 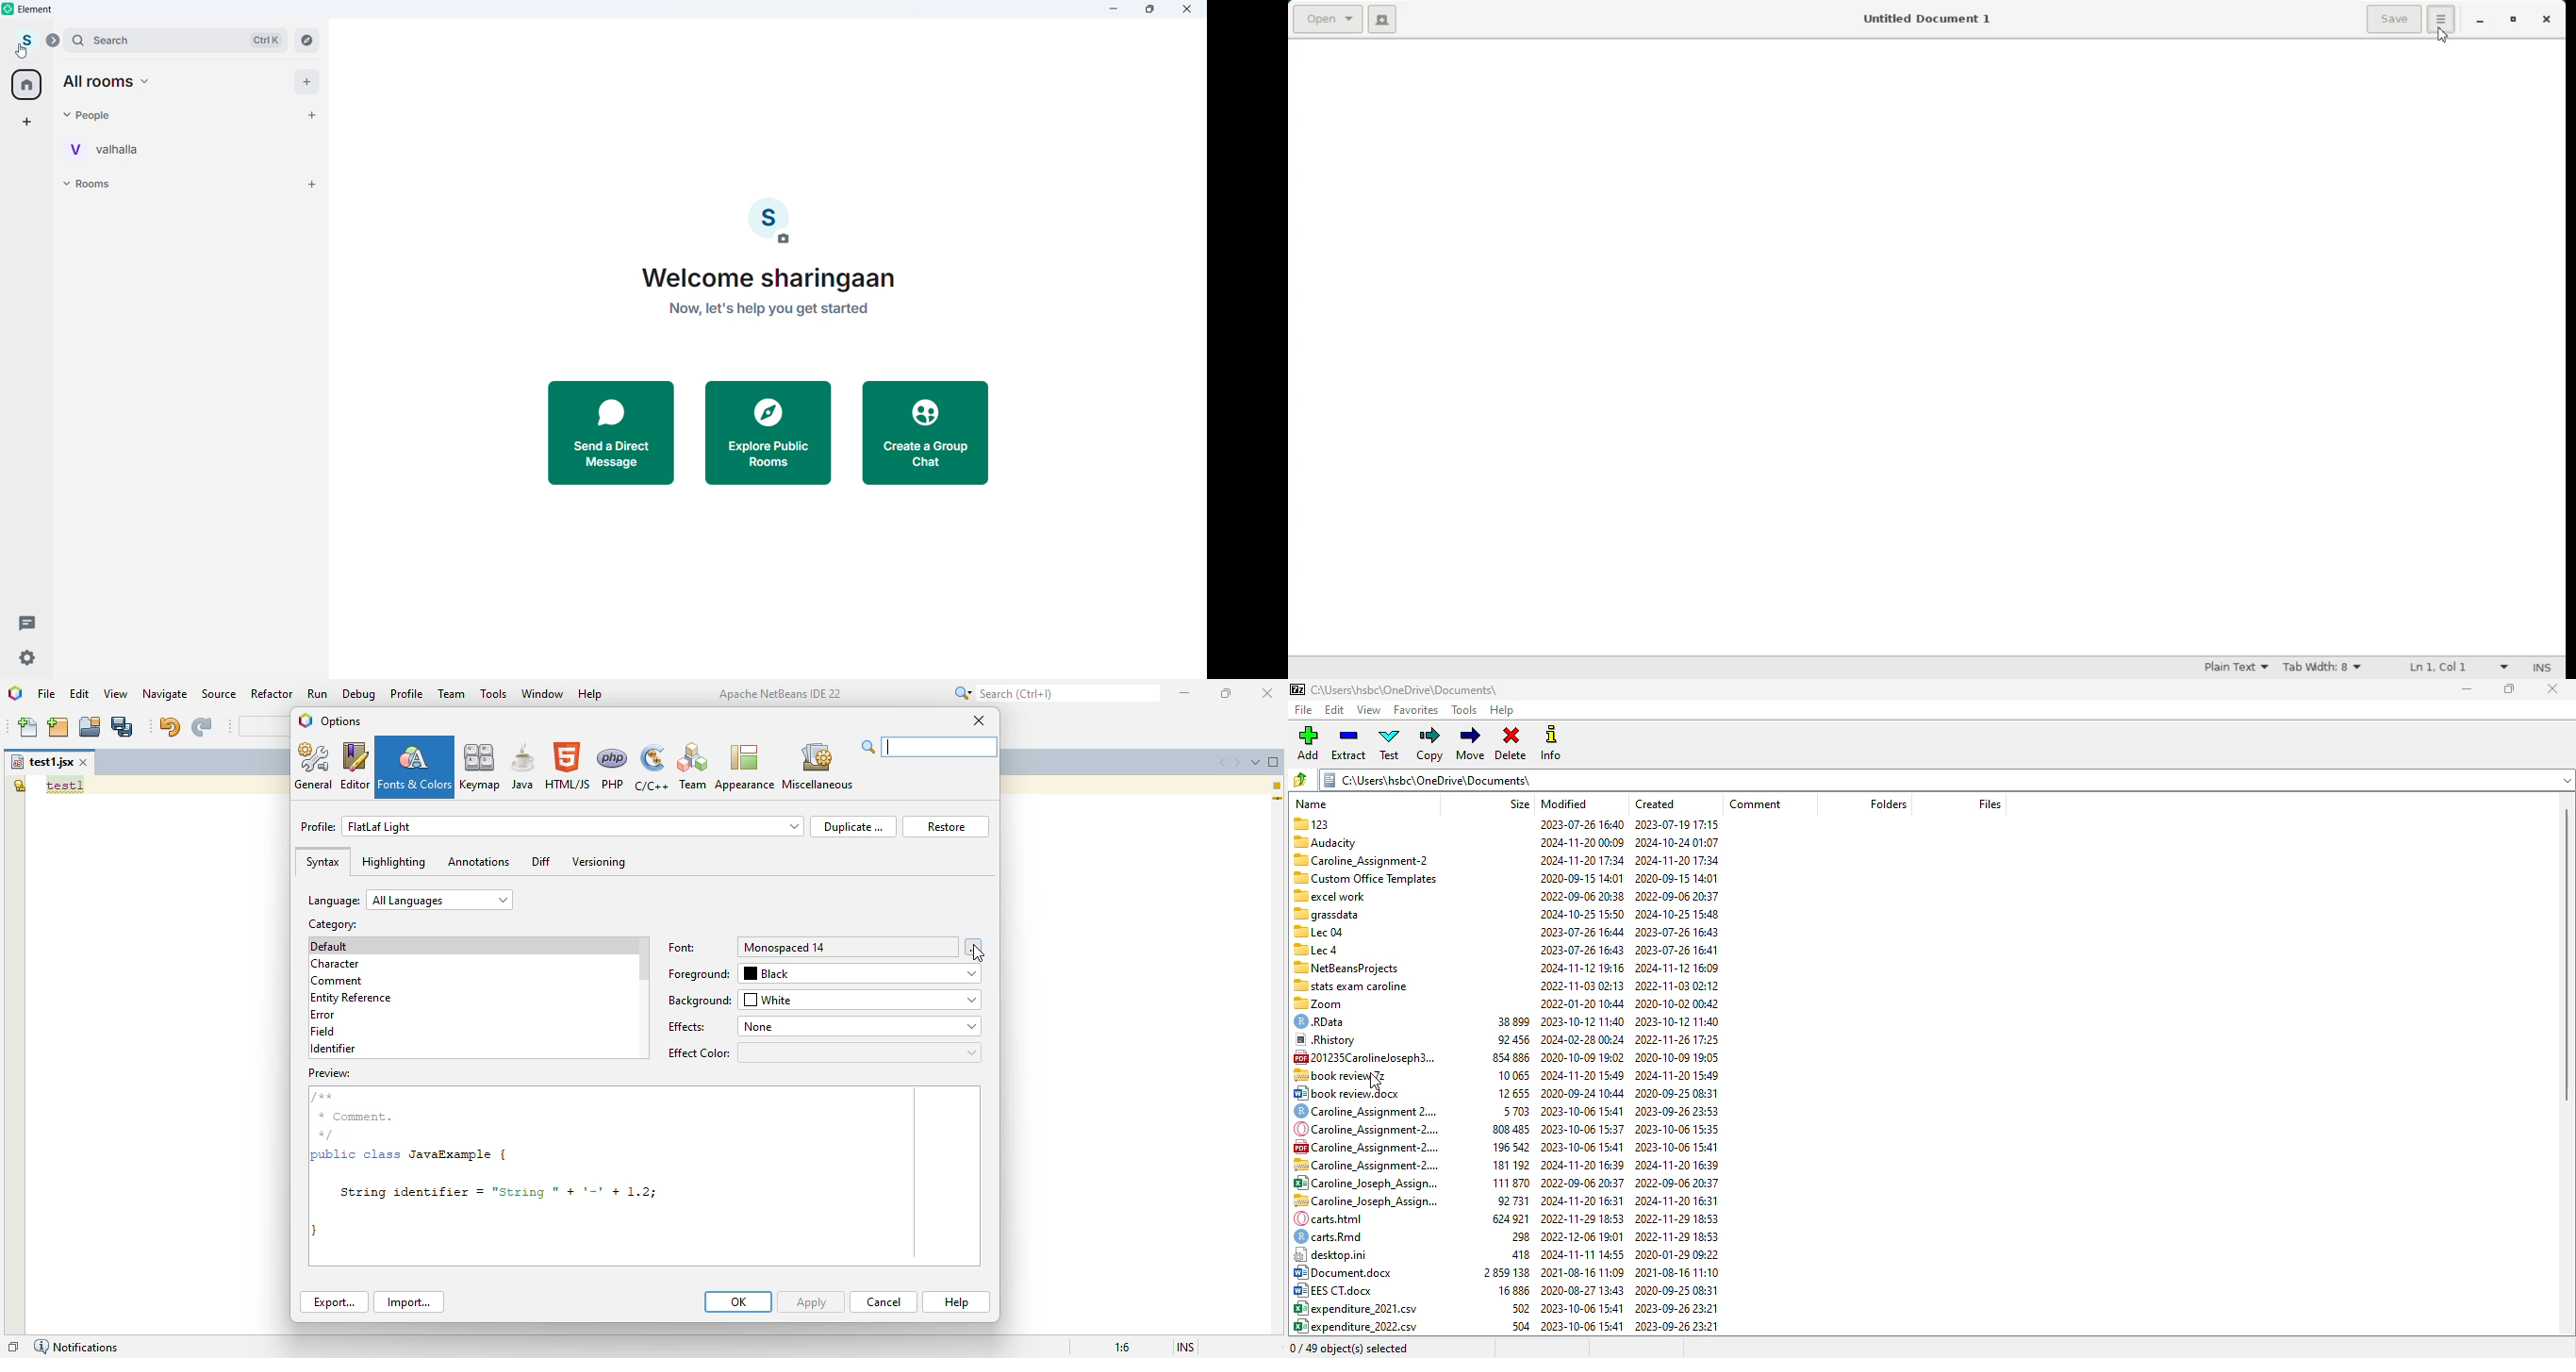 I want to click on minimise , so click(x=1114, y=9).